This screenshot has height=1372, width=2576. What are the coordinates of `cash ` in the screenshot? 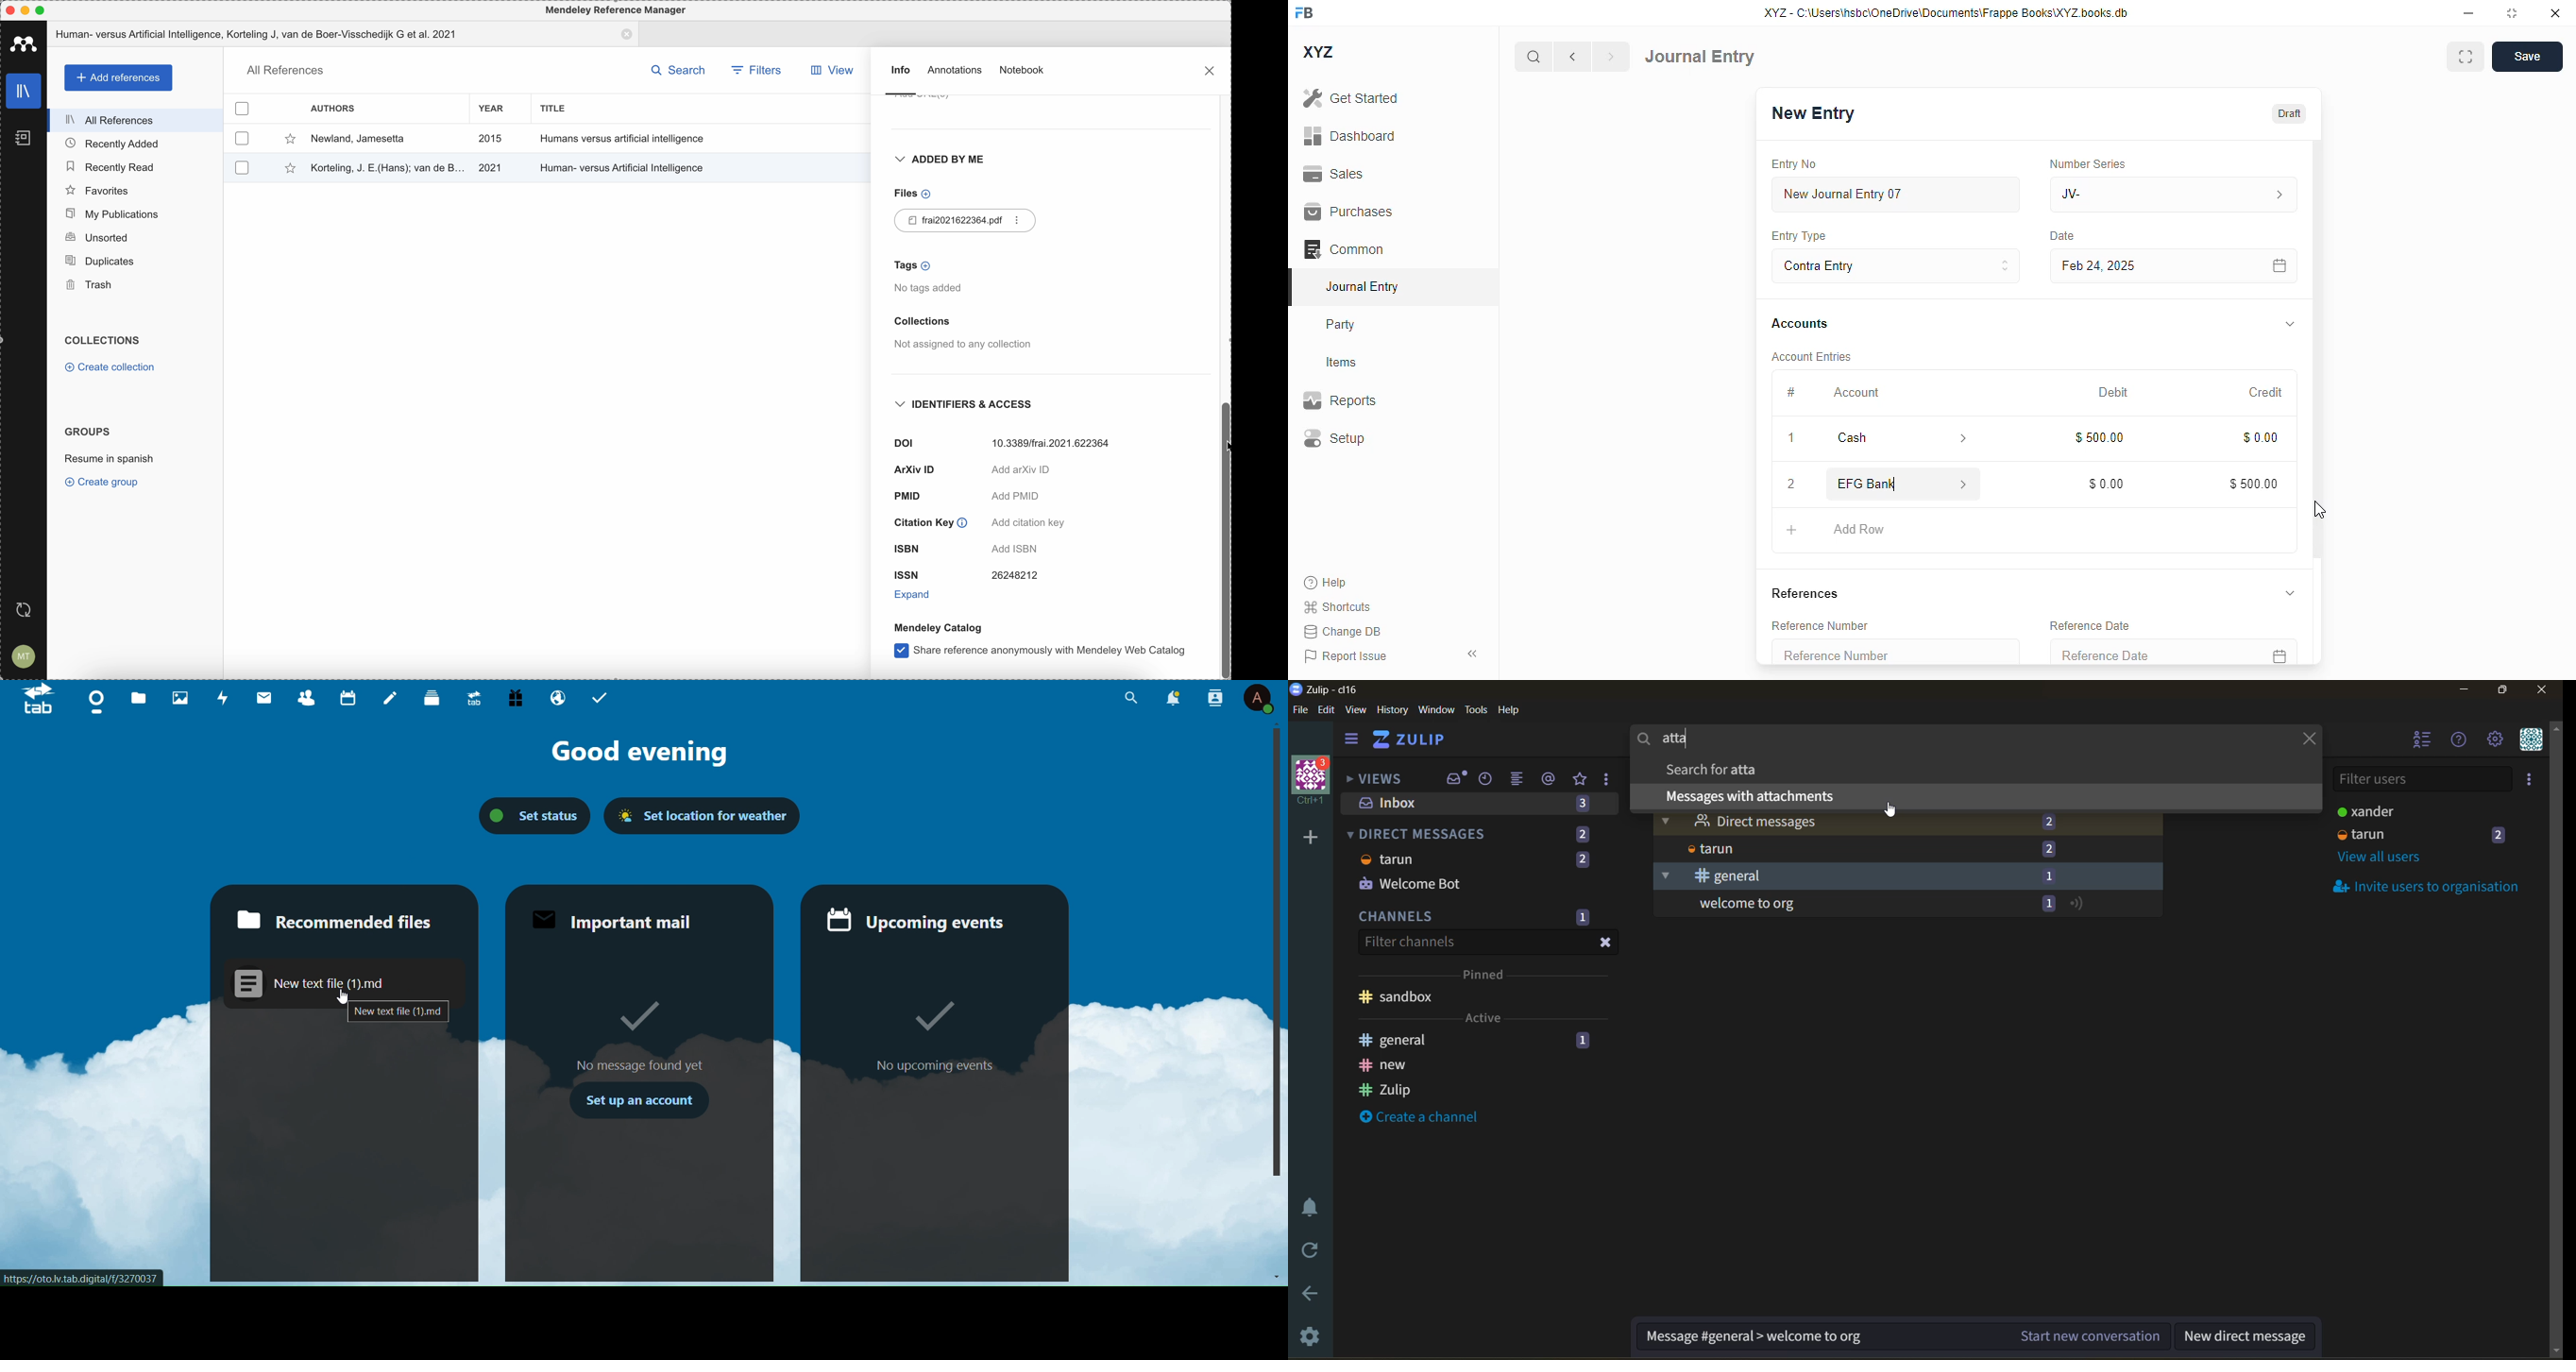 It's located at (1879, 438).